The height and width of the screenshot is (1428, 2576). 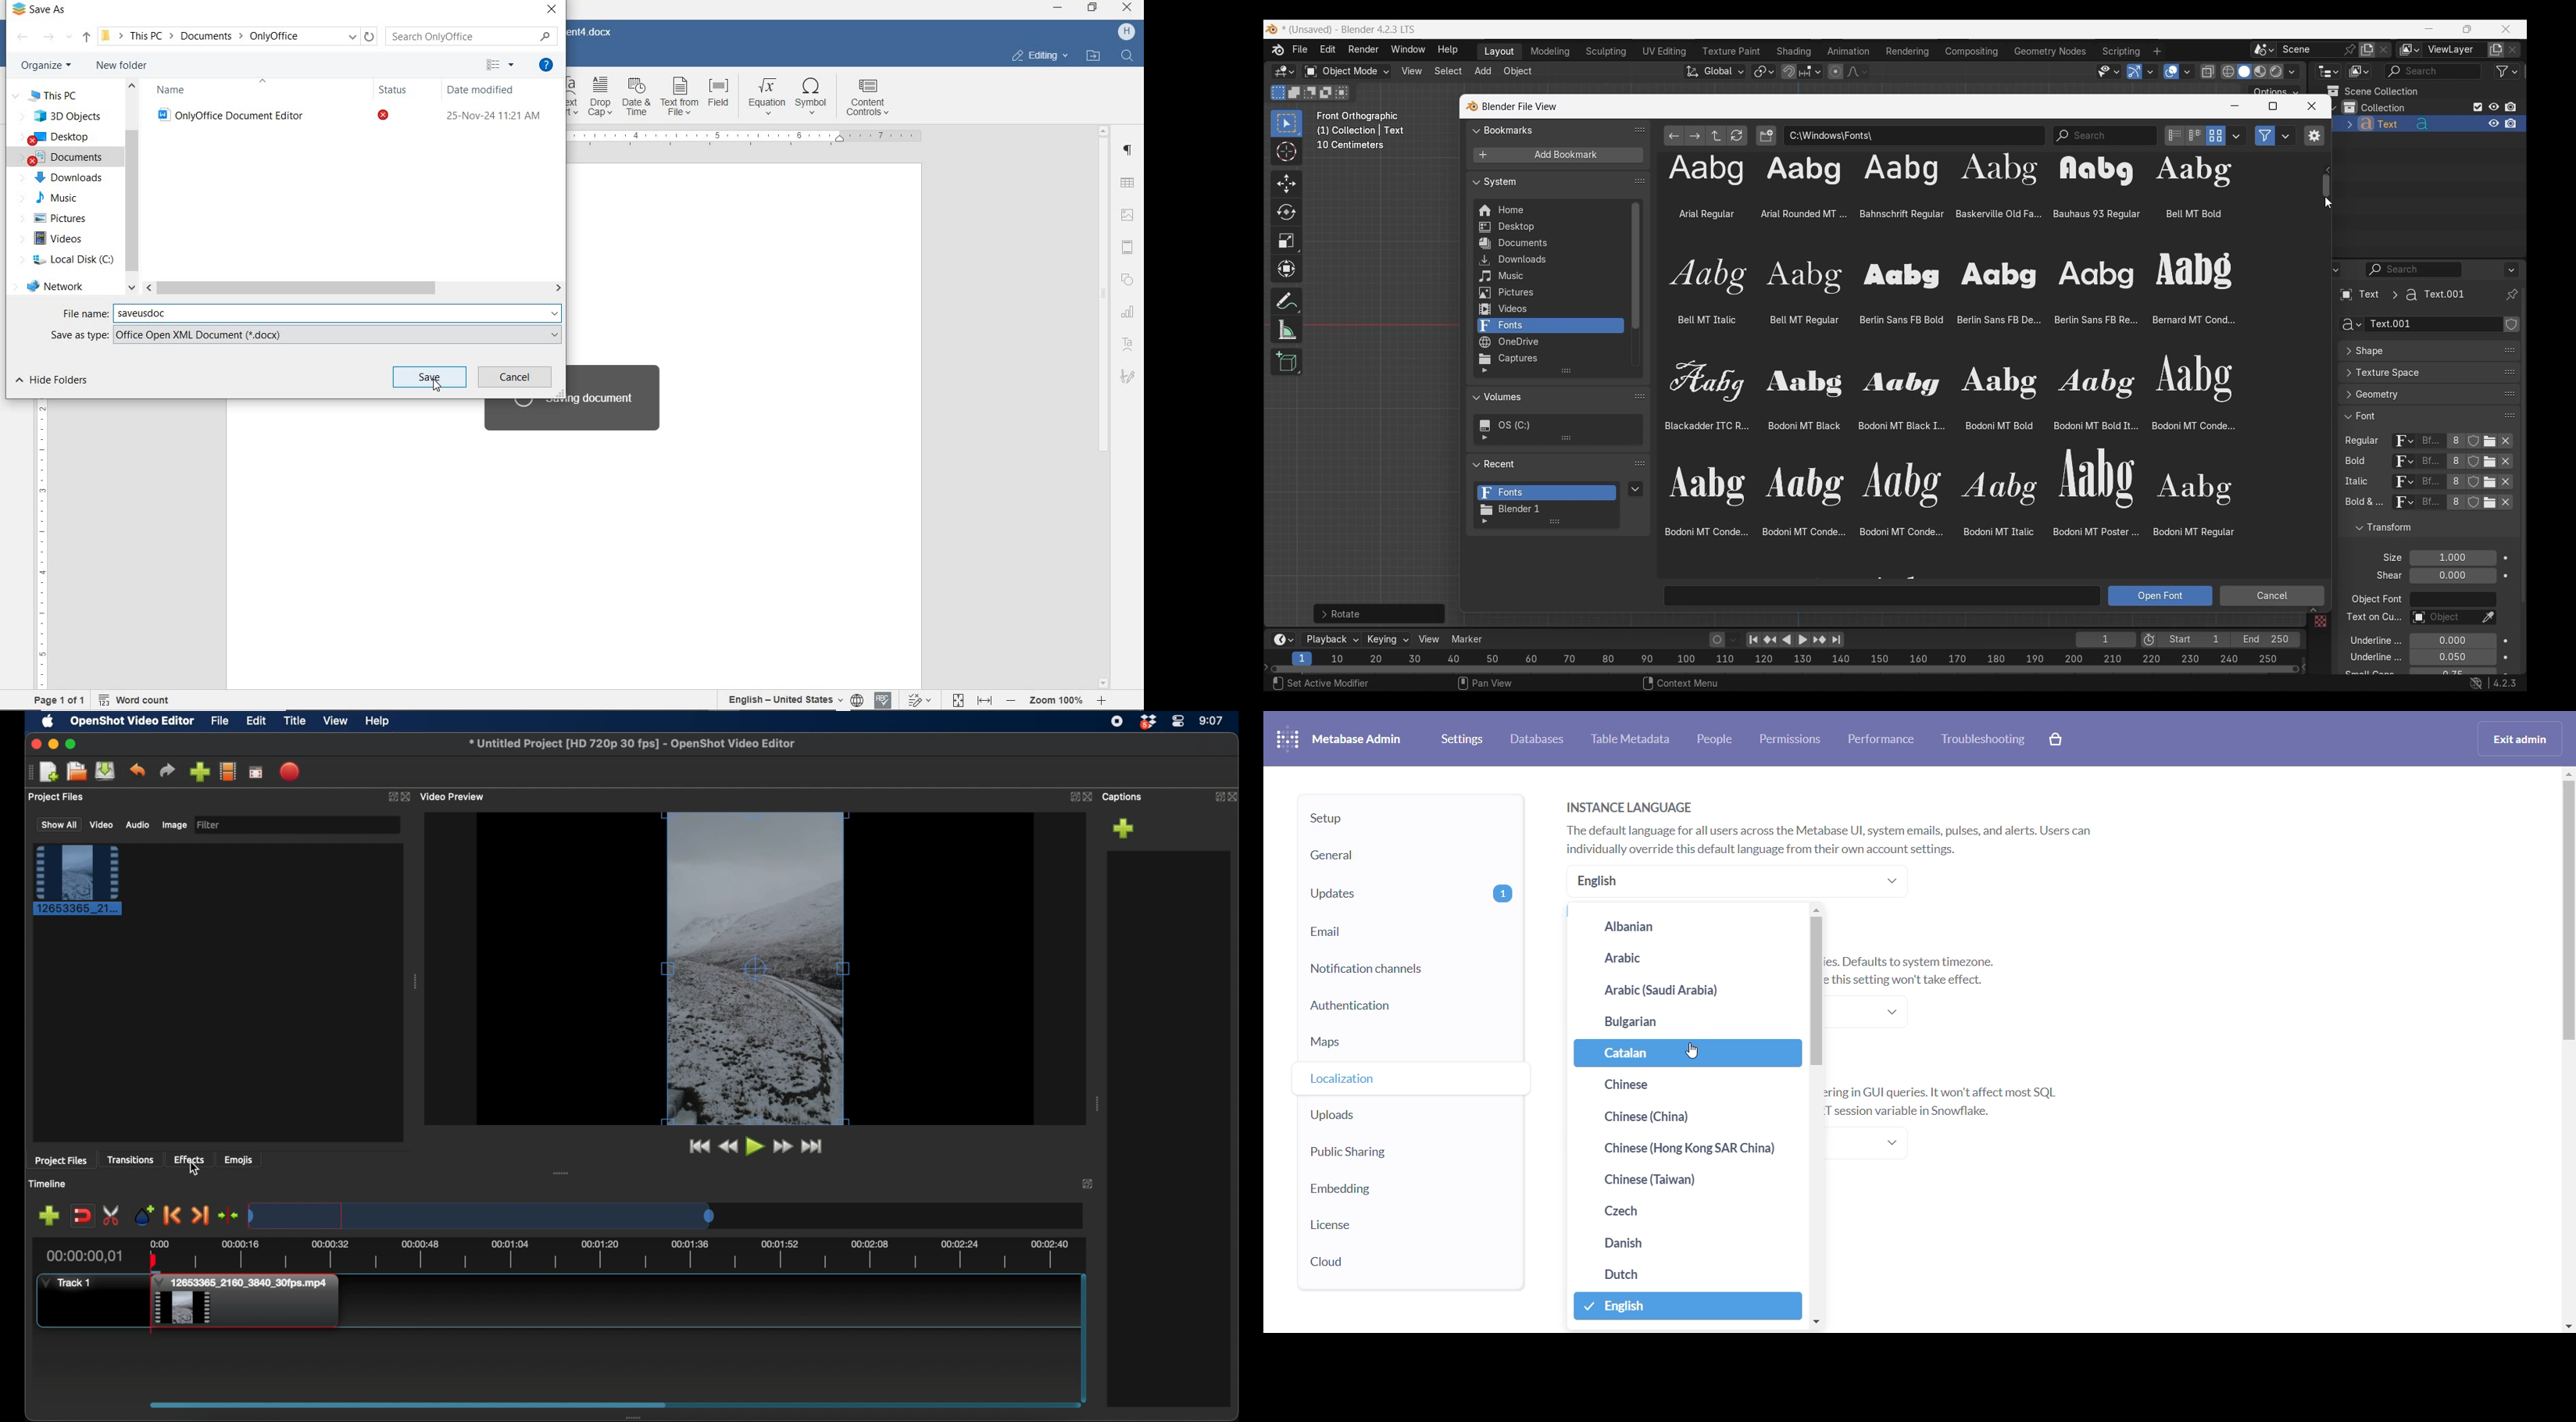 What do you see at coordinates (1545, 510) in the screenshot?
I see `Blender 1 folder` at bounding box center [1545, 510].